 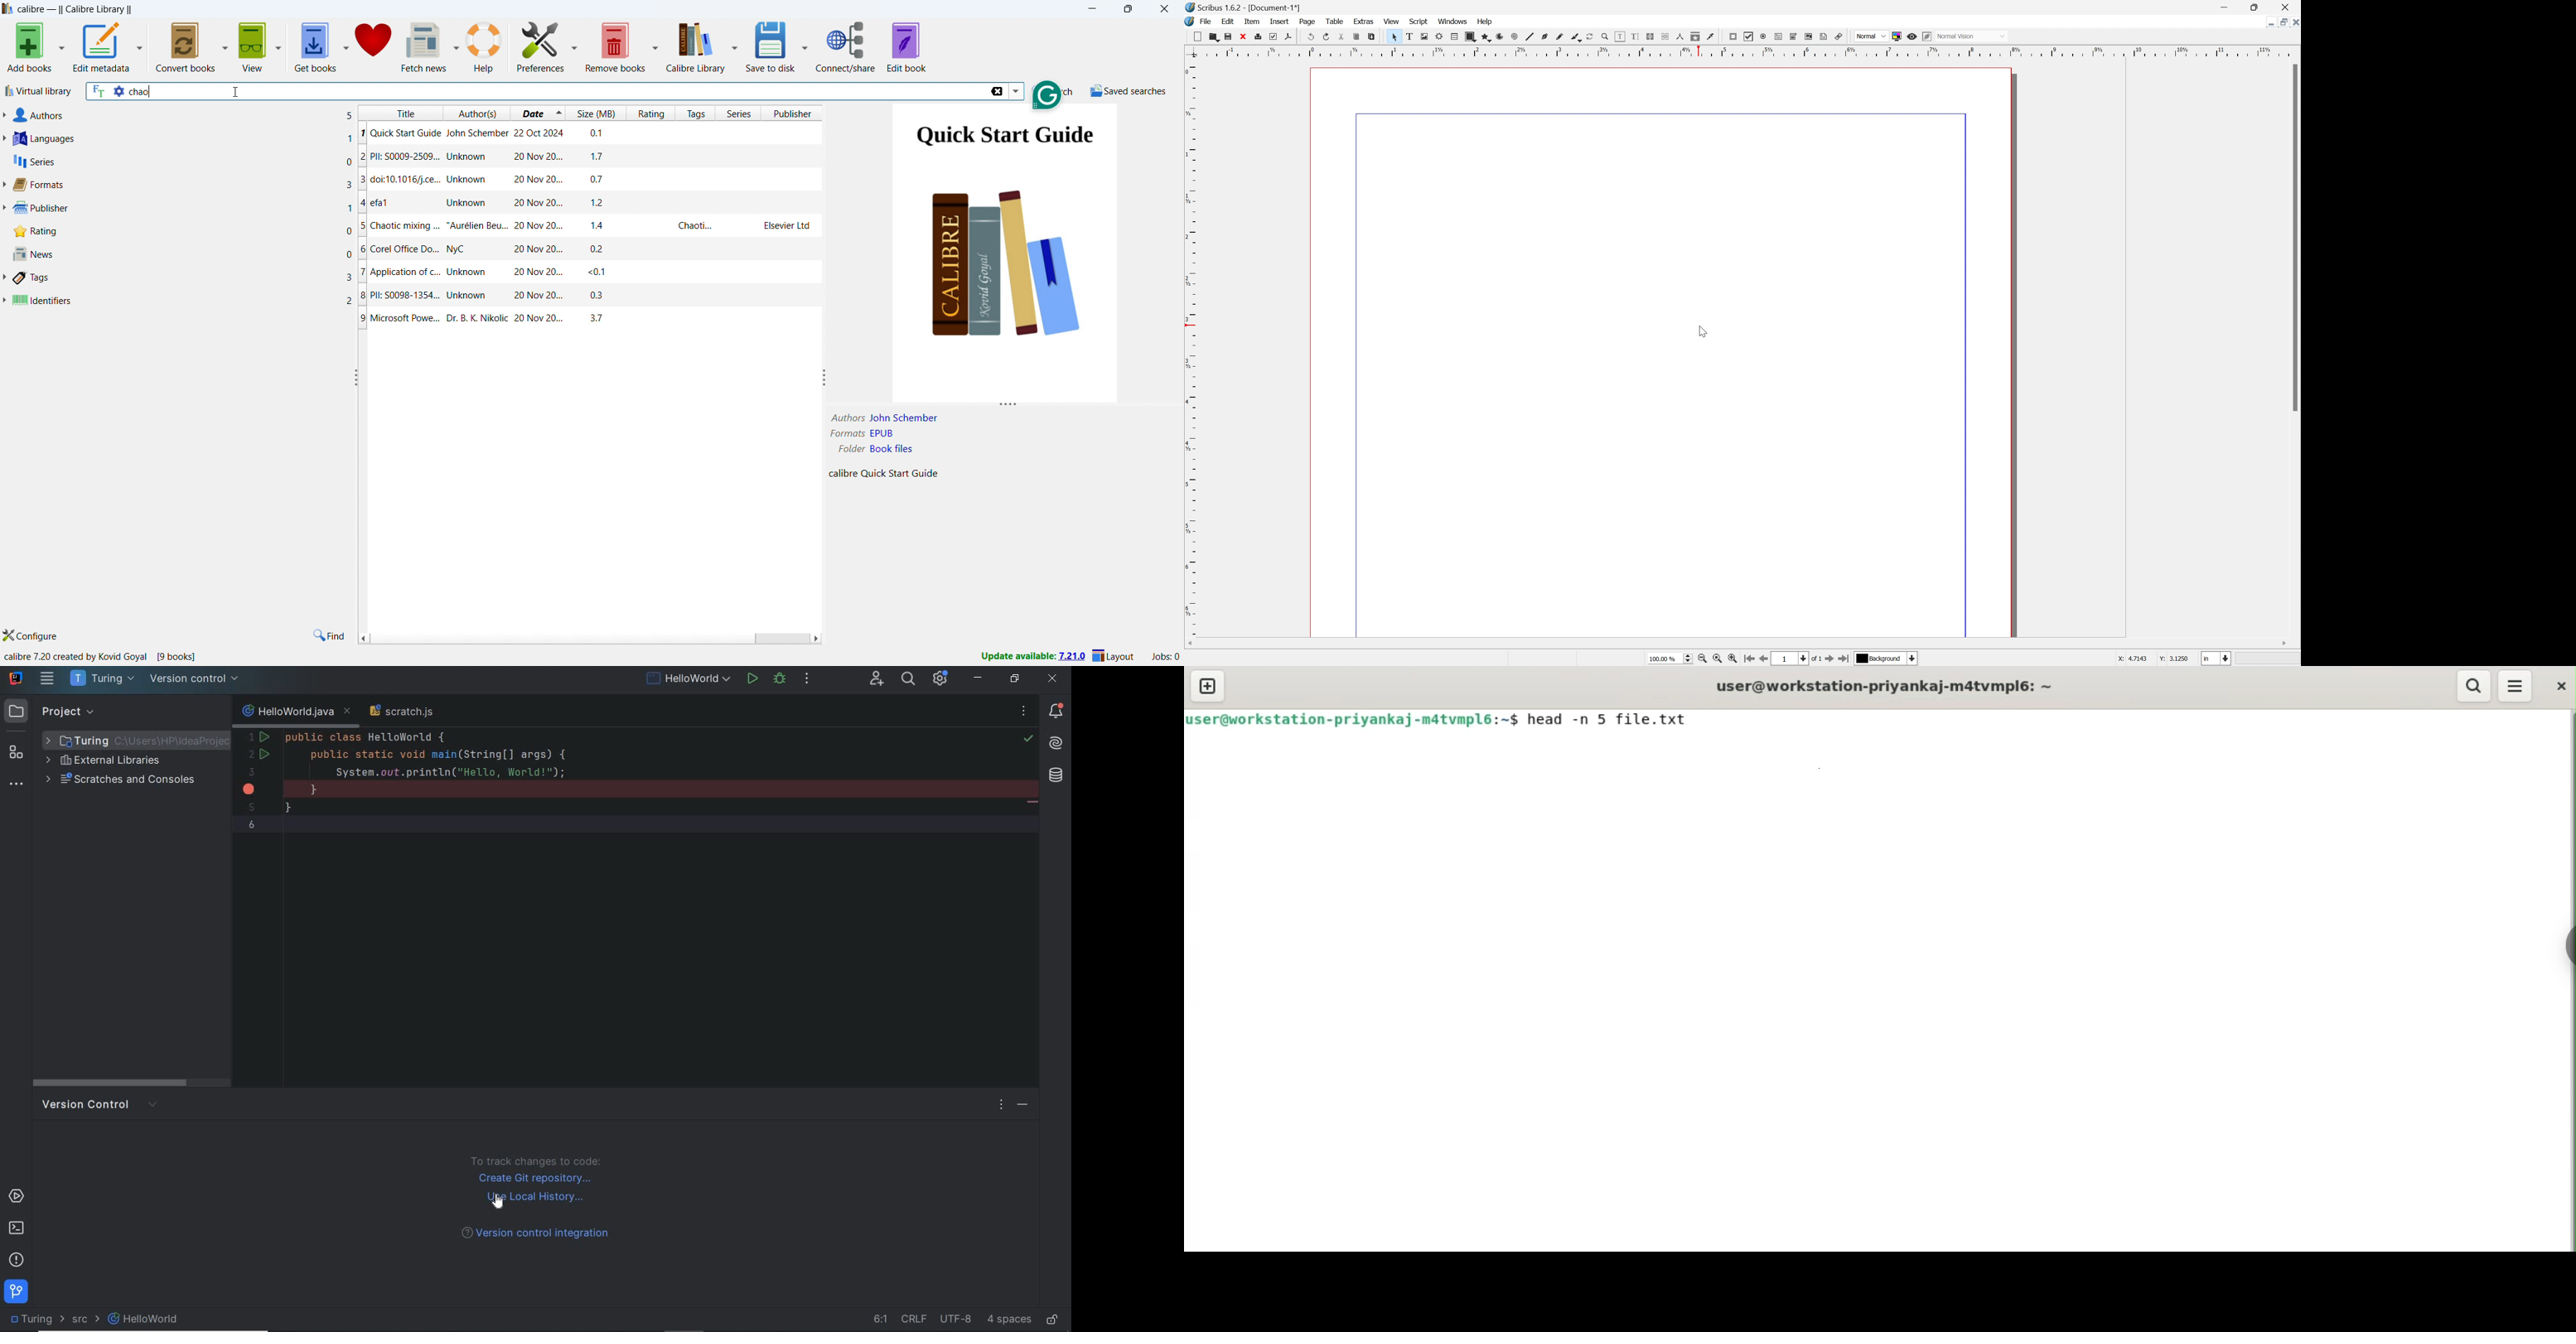 What do you see at coordinates (1796, 660) in the screenshot?
I see `Select current page` at bounding box center [1796, 660].